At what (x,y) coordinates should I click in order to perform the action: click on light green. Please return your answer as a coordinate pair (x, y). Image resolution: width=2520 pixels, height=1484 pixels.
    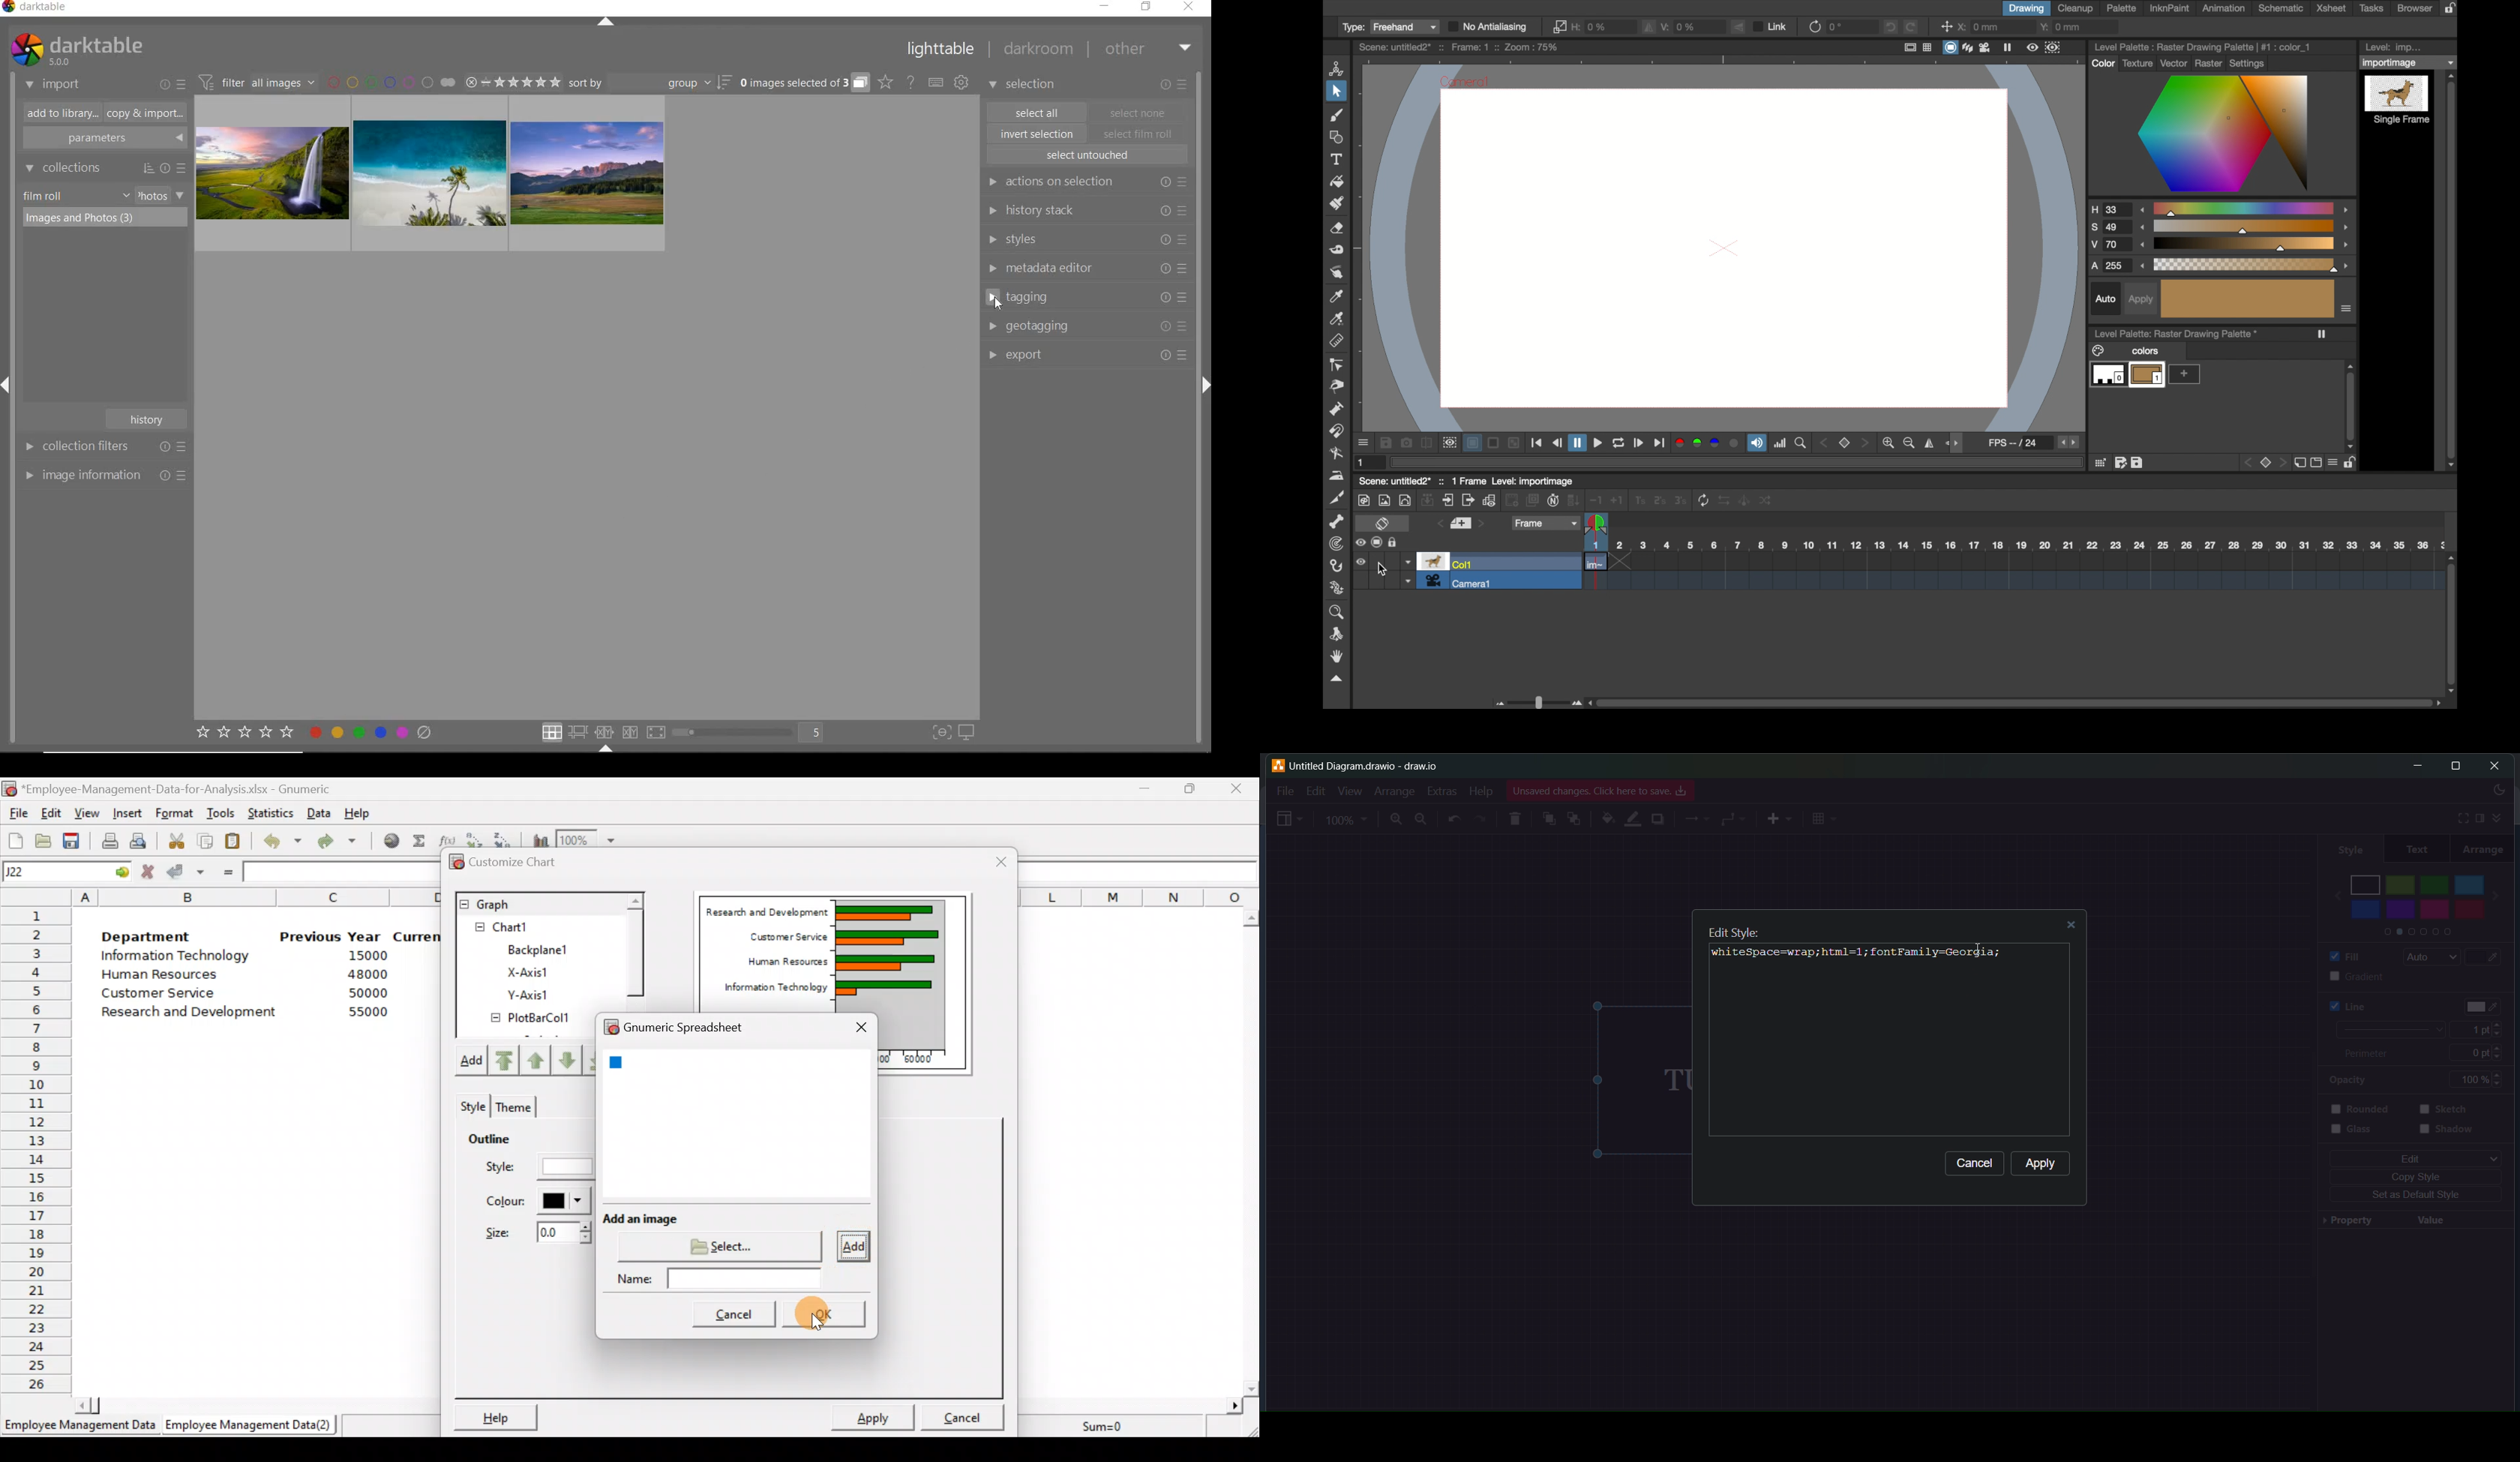
    Looking at the image, I should click on (2401, 884).